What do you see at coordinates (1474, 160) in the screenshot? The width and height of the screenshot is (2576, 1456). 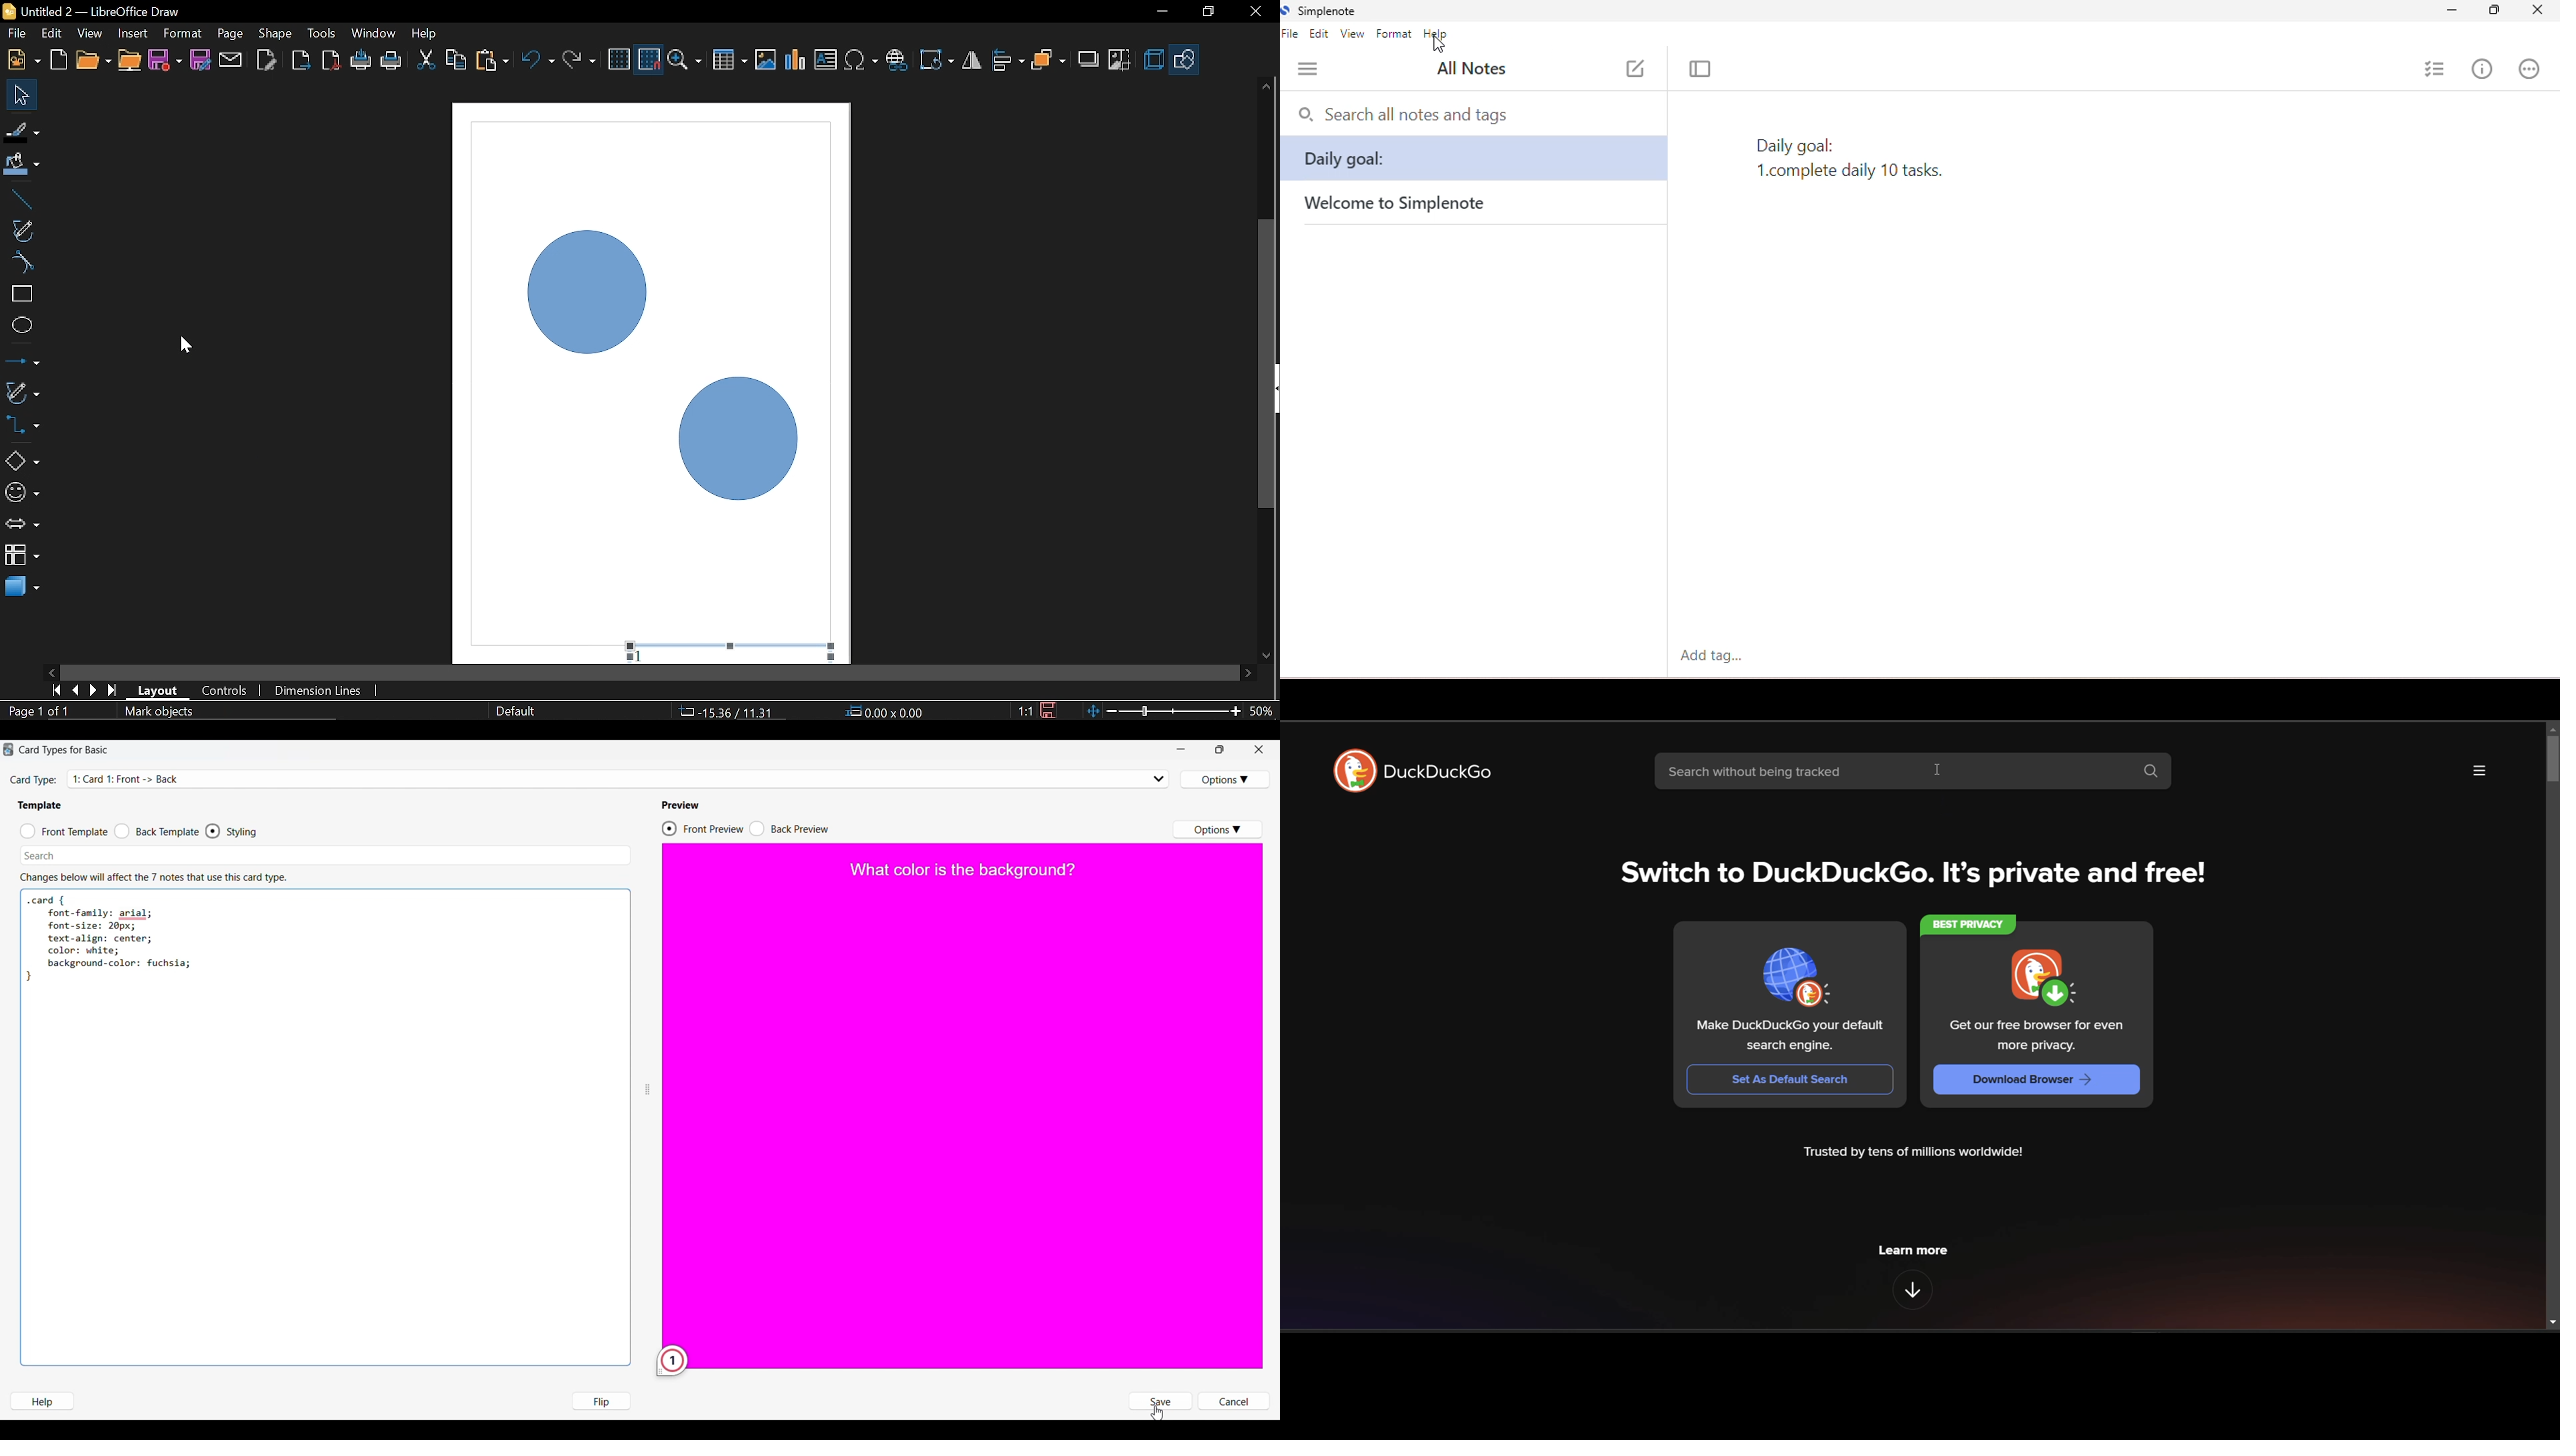 I see `daily goal:` at bounding box center [1474, 160].